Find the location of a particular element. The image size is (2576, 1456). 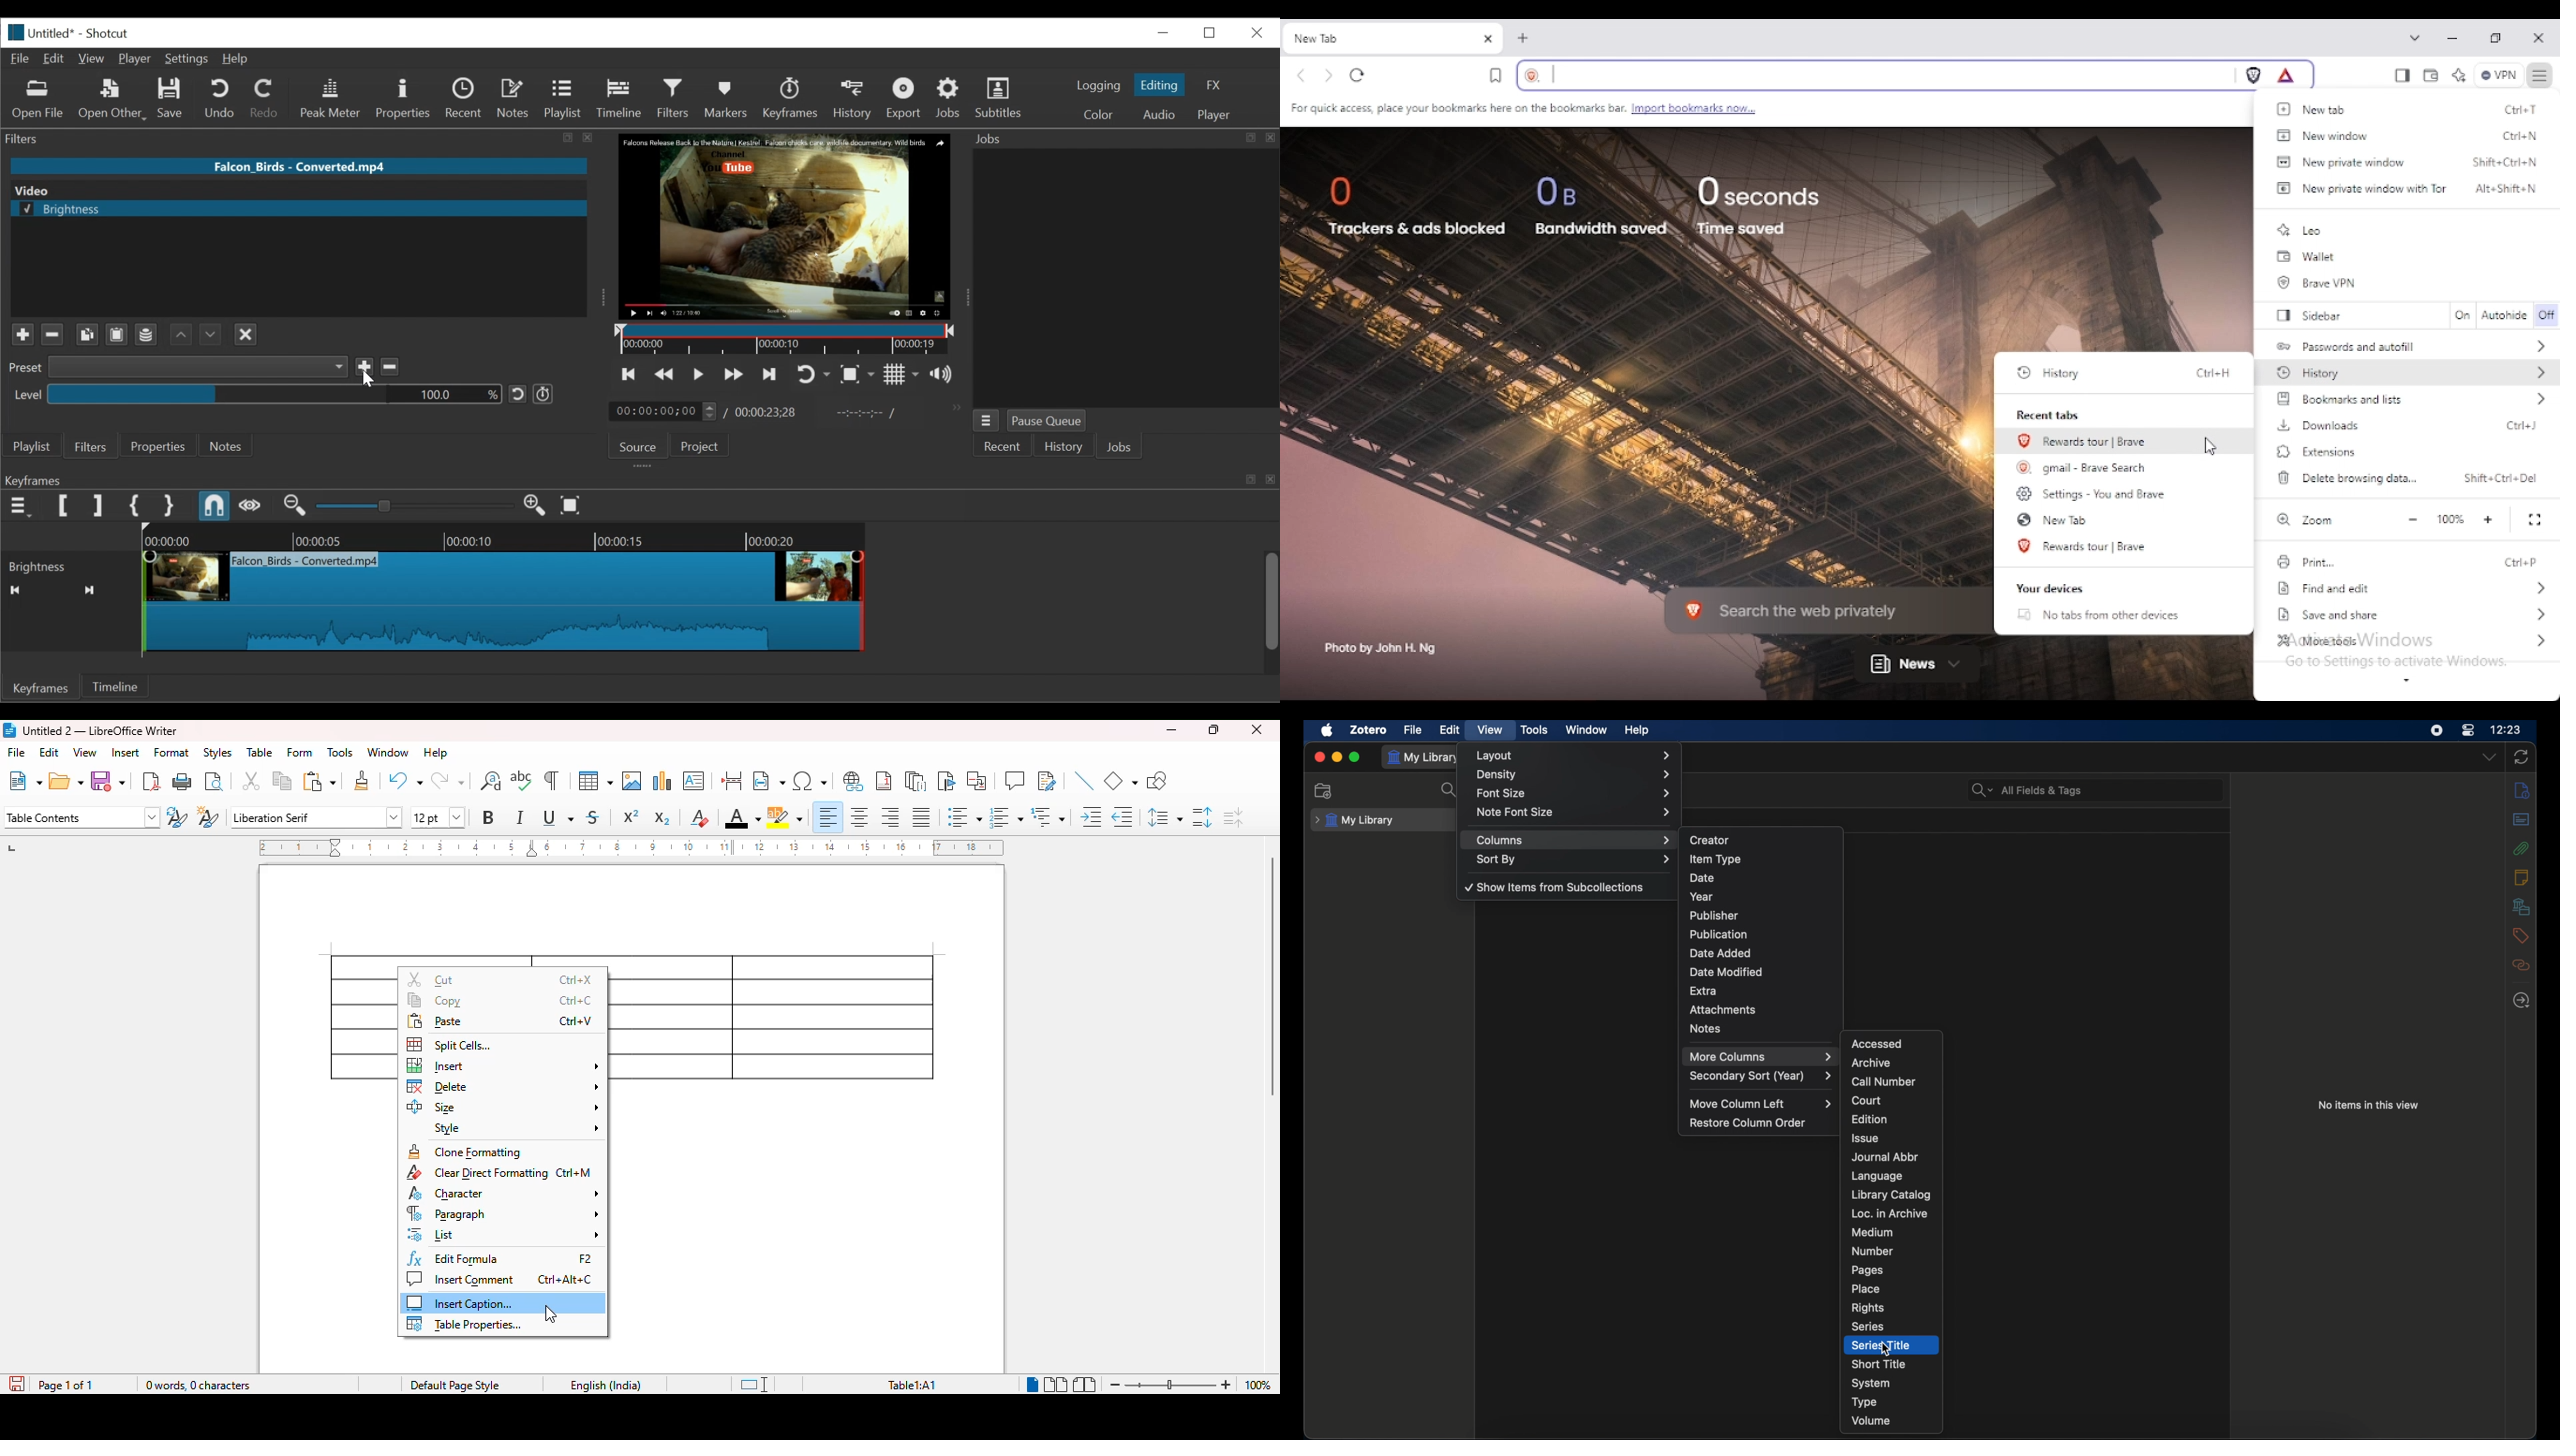

my library is located at coordinates (1355, 821).